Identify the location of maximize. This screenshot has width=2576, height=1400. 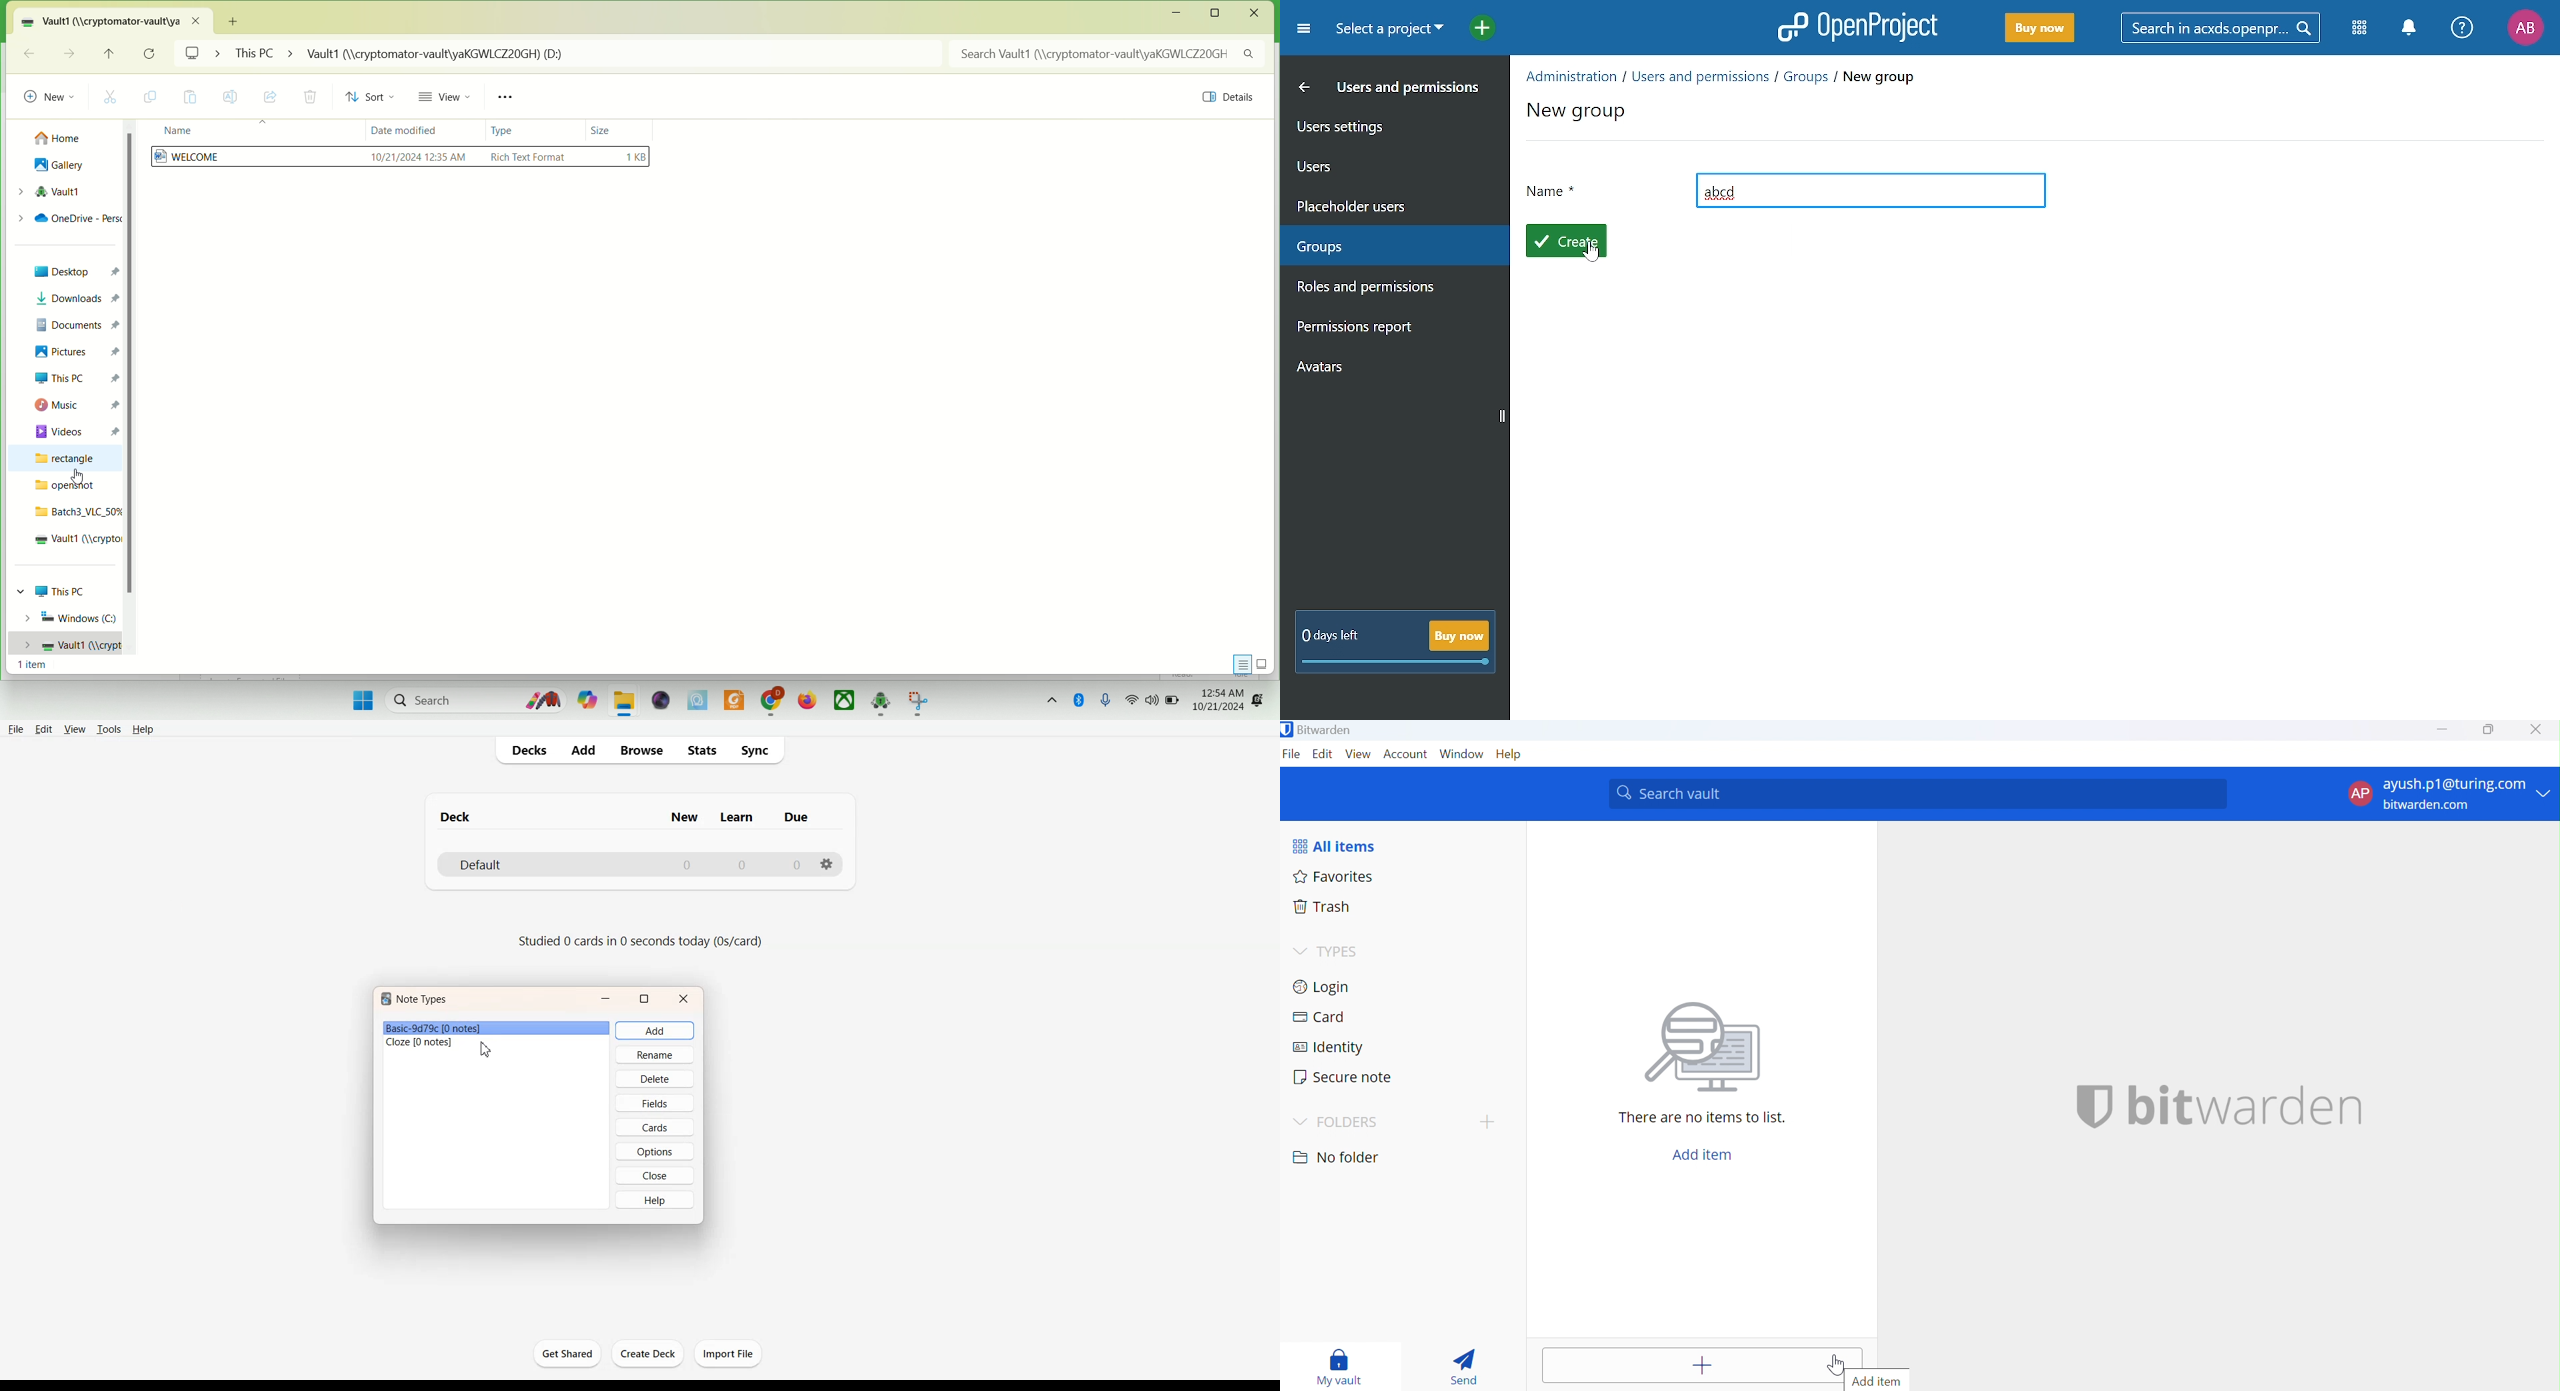
(1219, 13).